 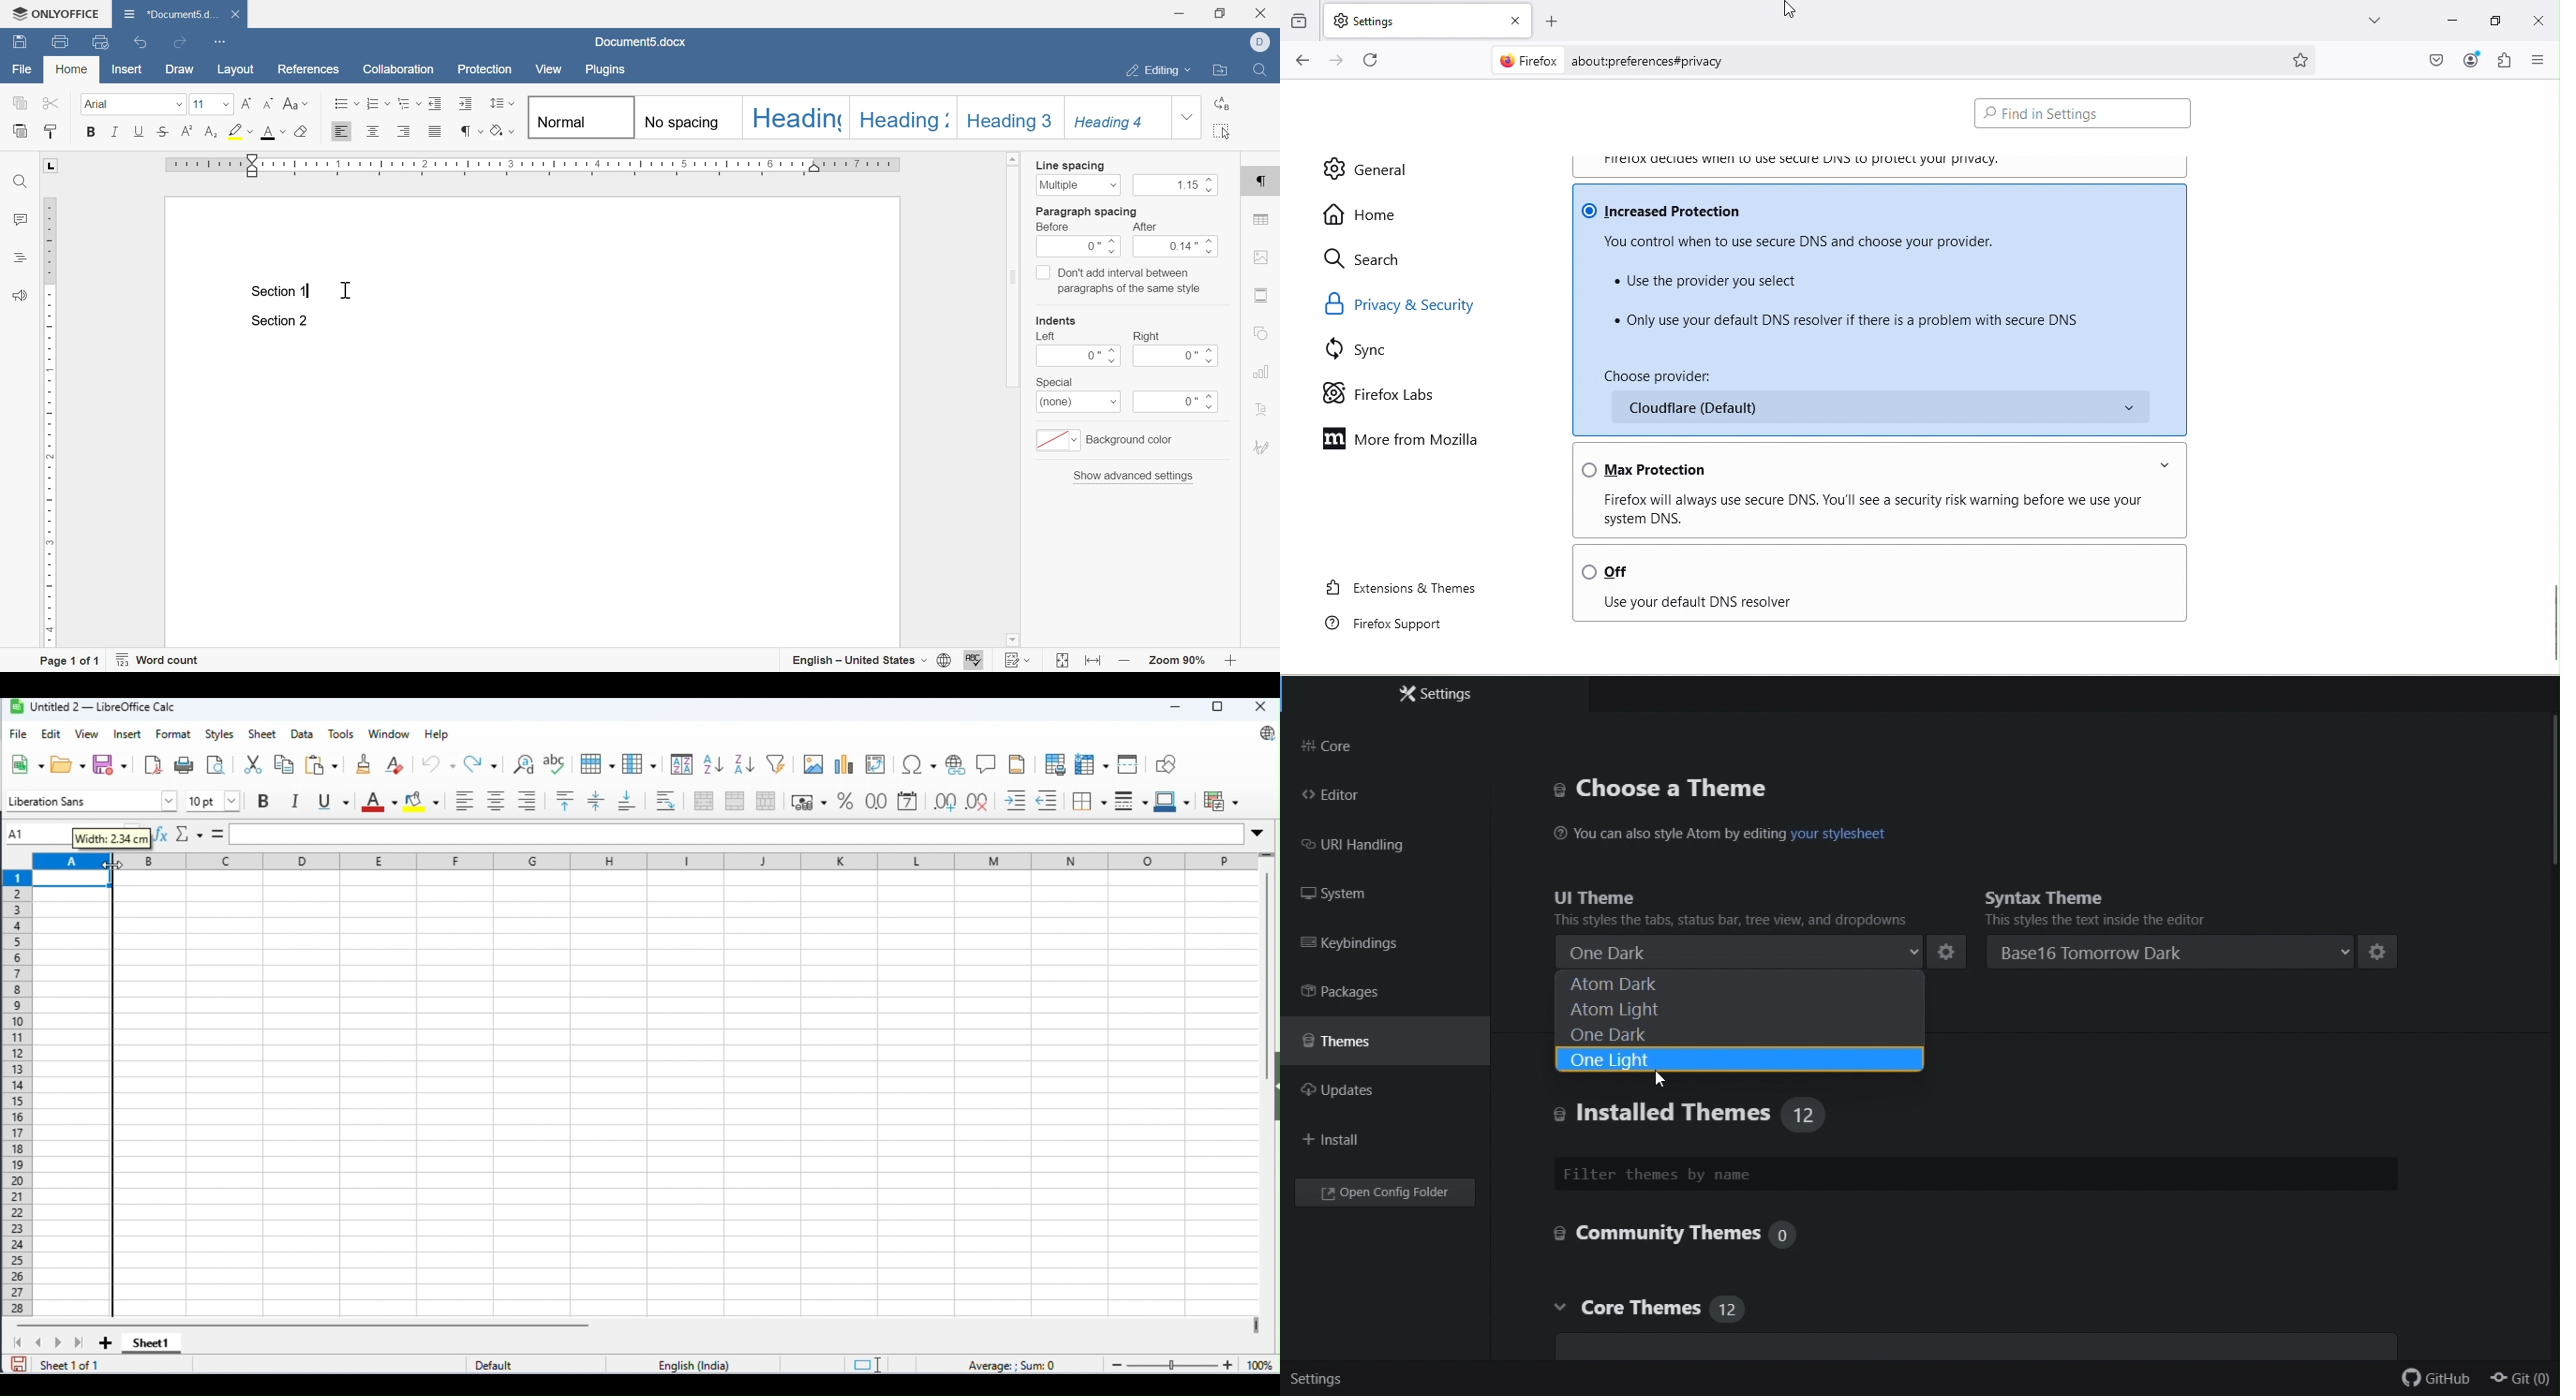 What do you see at coordinates (2505, 61) in the screenshot?
I see `Extensions` at bounding box center [2505, 61].